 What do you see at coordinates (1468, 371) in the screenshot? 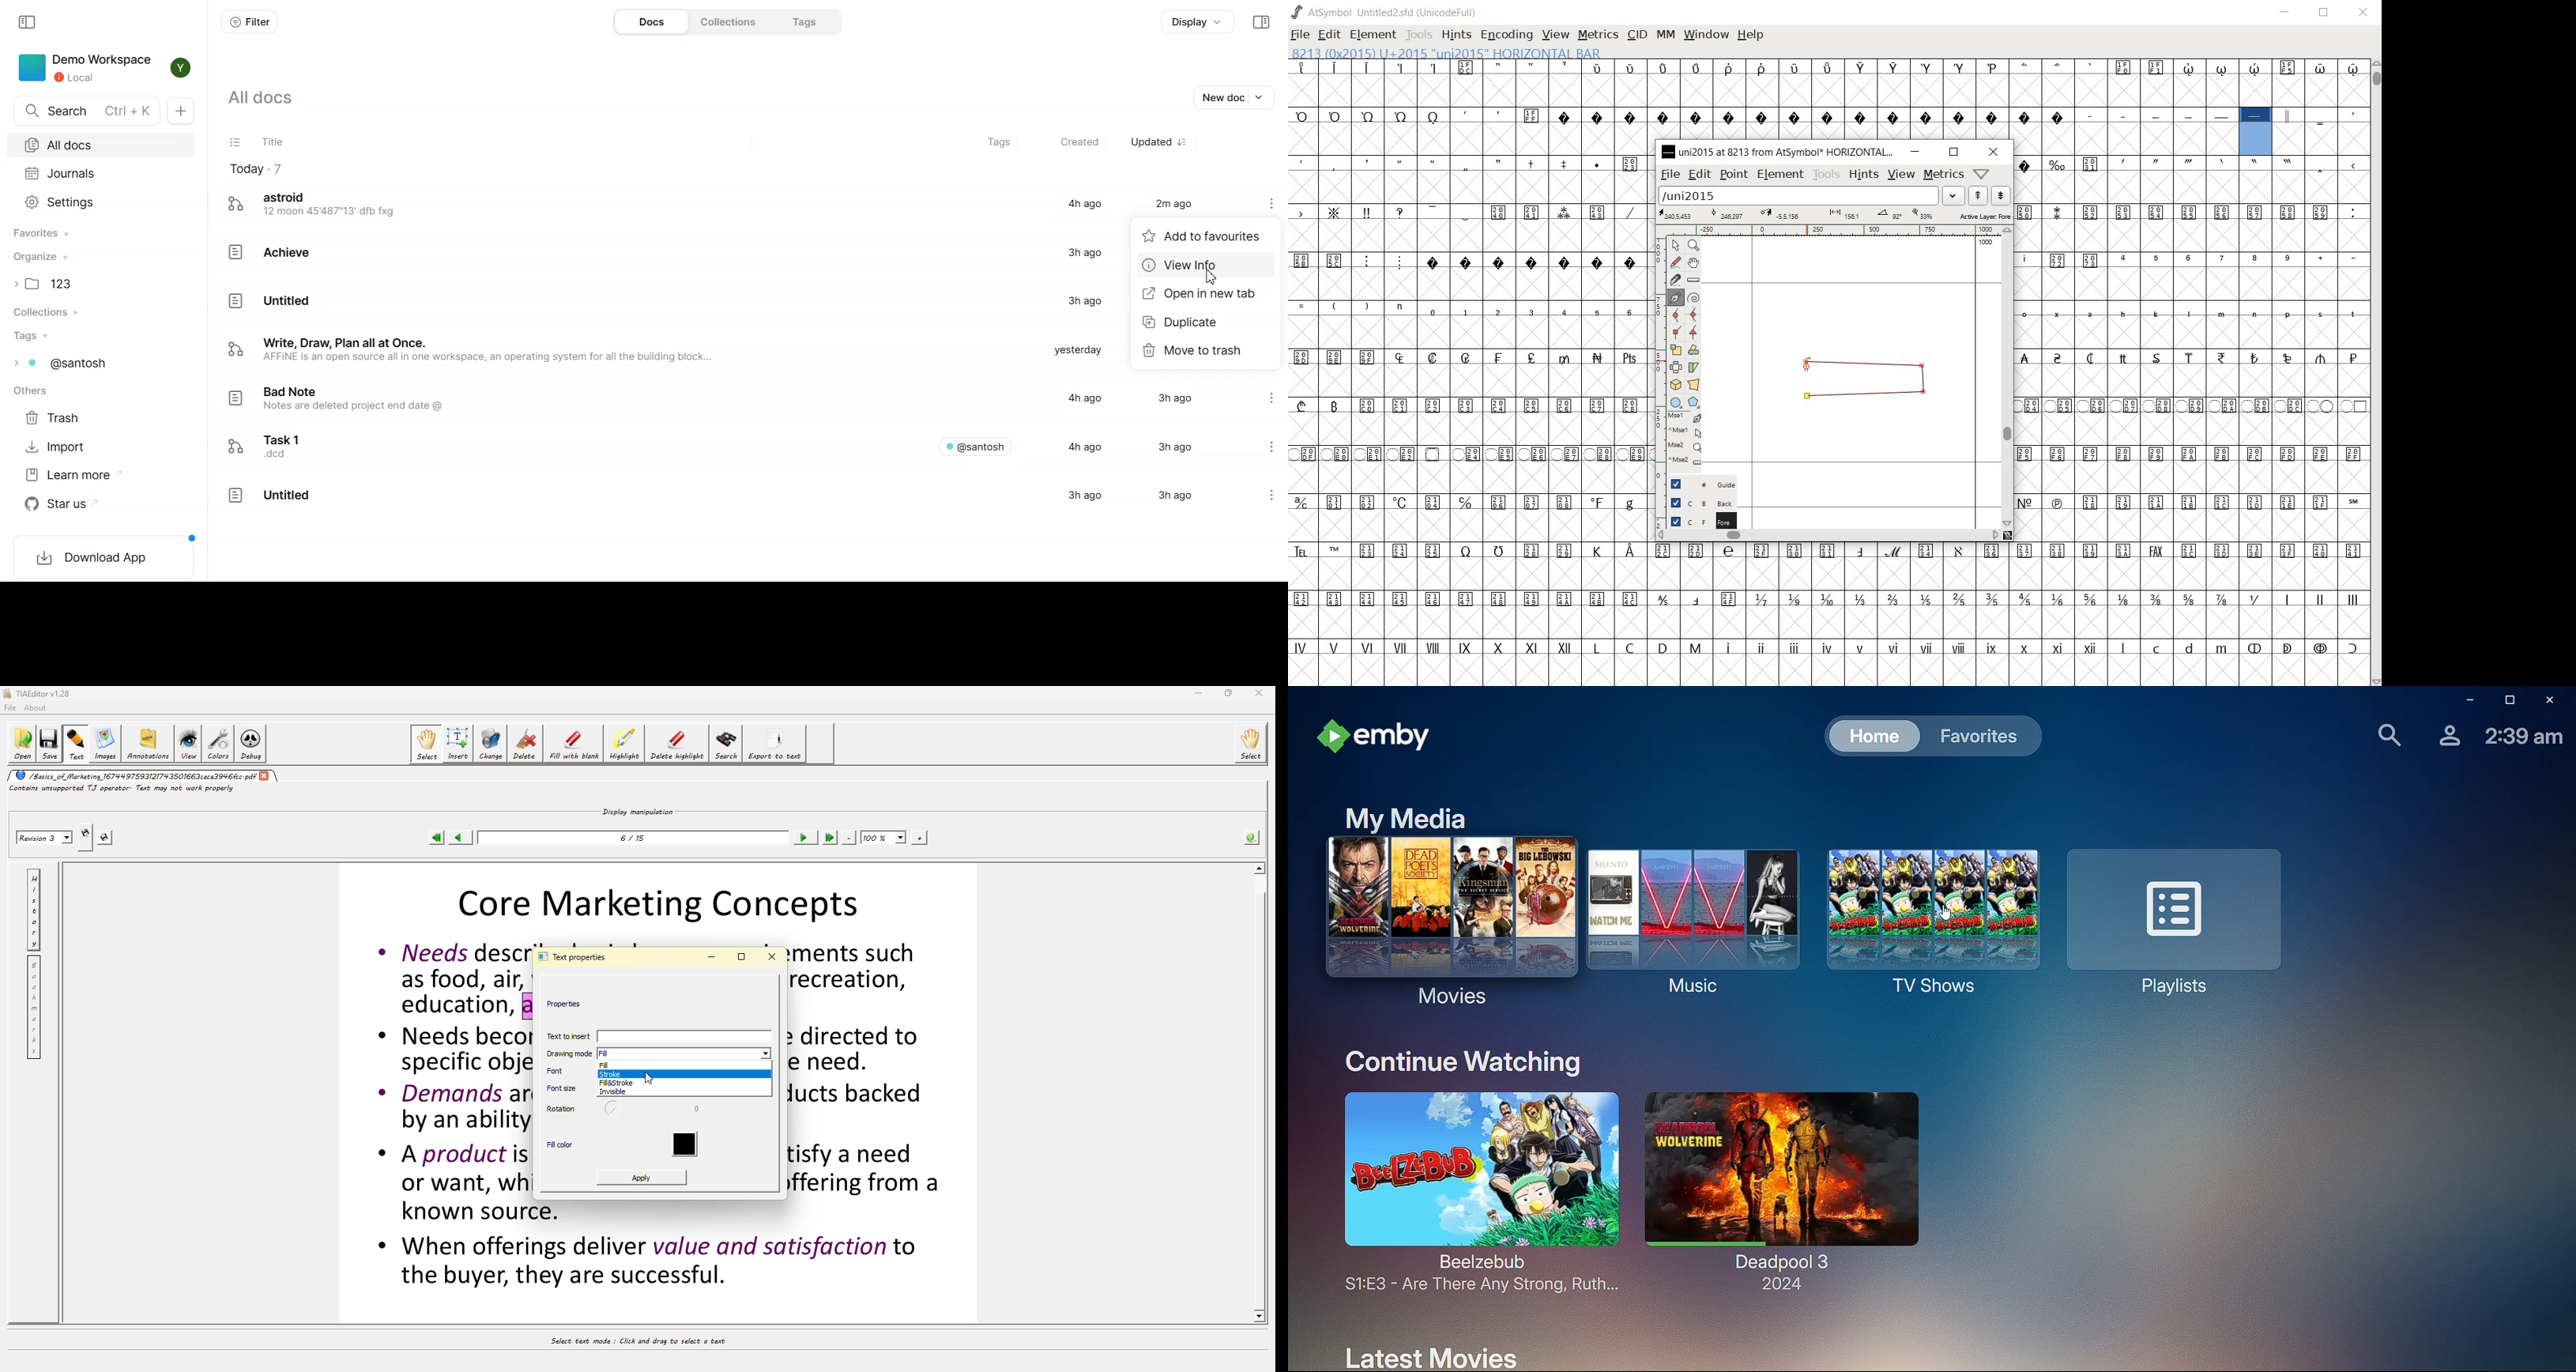
I see `GLYPHS` at bounding box center [1468, 371].